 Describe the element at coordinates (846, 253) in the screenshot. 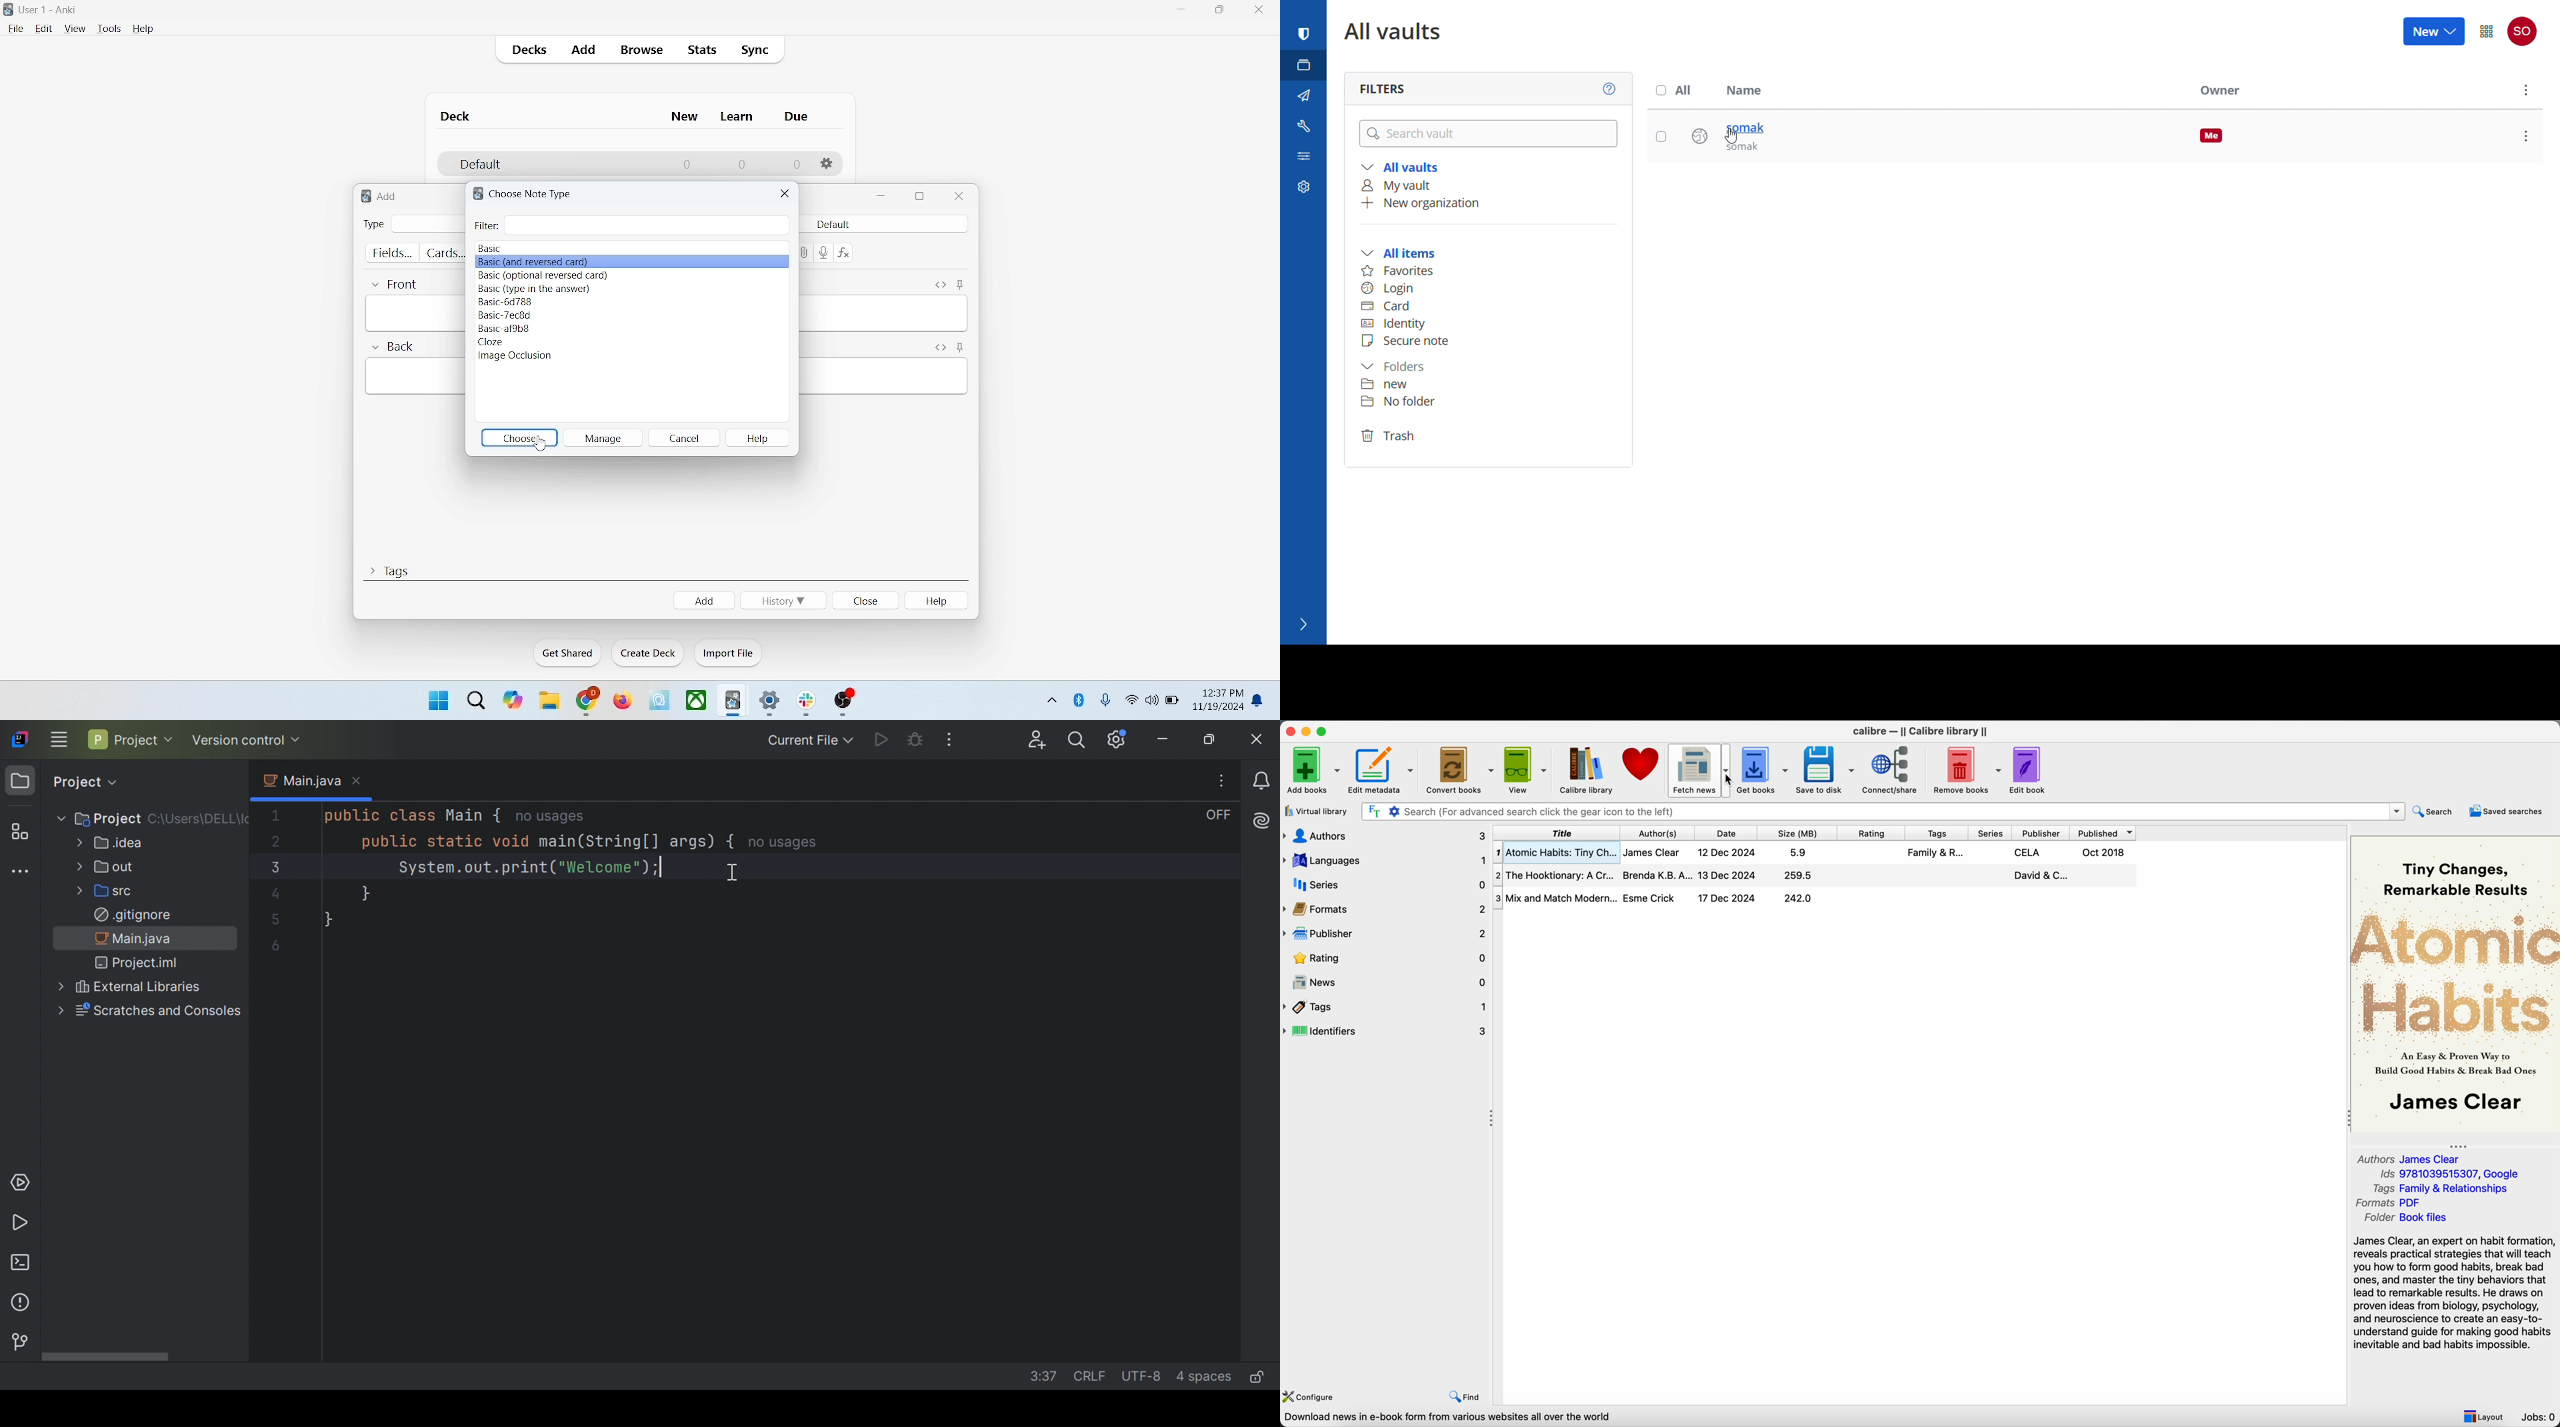

I see `function` at that location.